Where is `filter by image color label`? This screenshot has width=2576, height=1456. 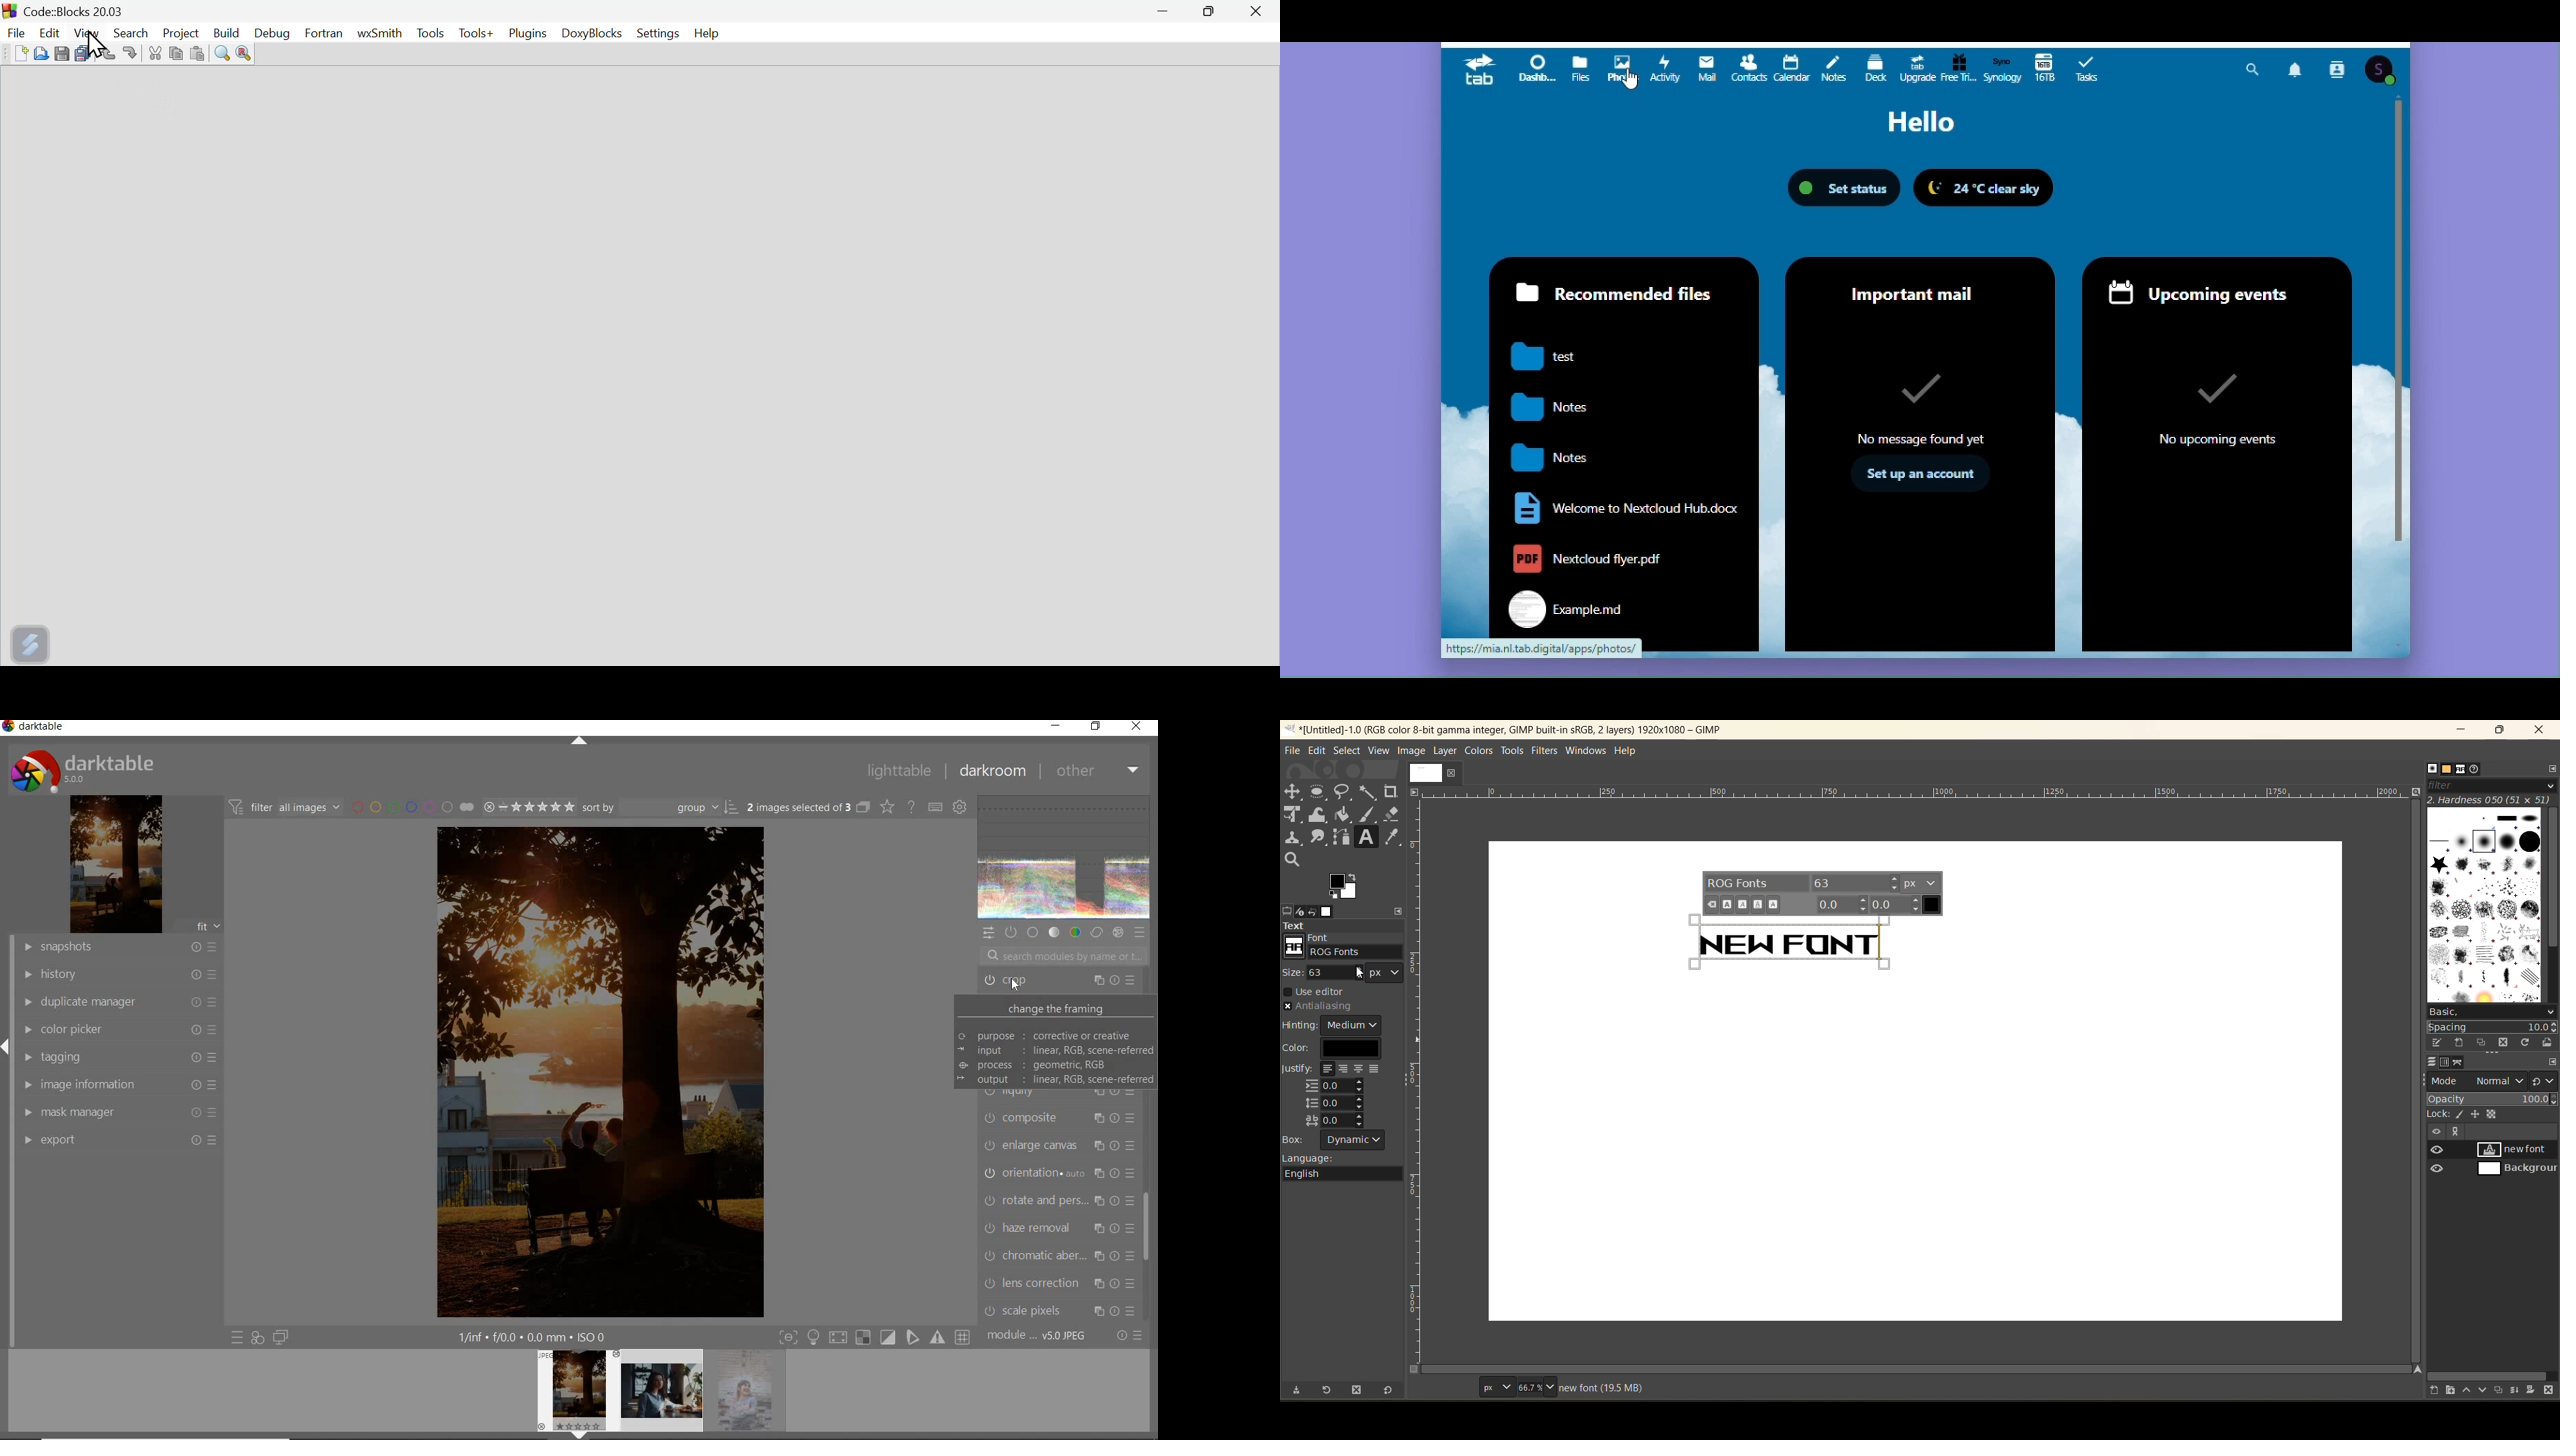 filter by image color label is located at coordinates (412, 806).